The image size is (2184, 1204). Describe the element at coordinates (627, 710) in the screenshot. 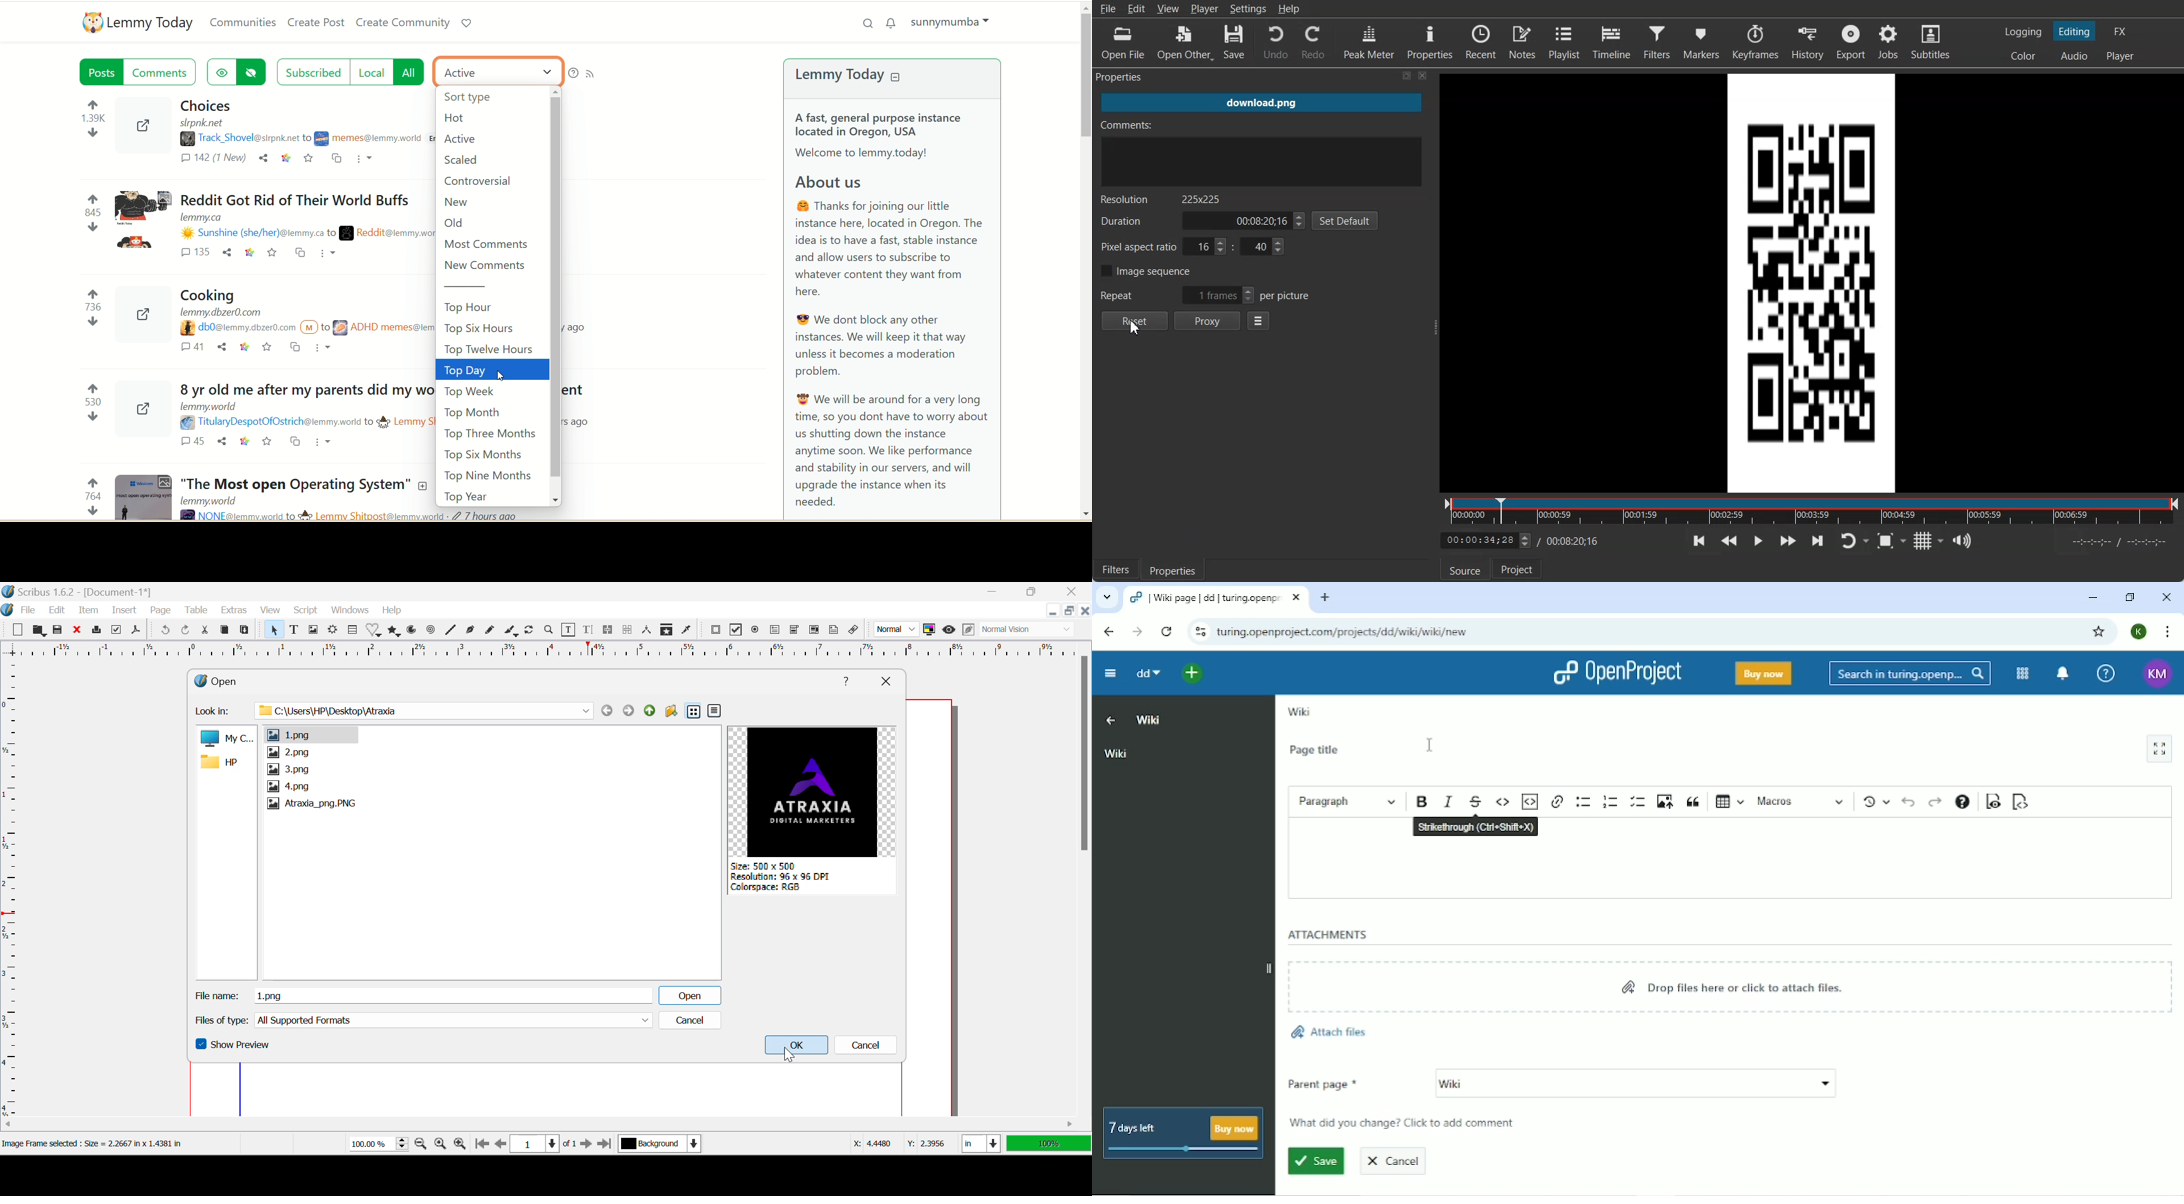

I see `Next` at that location.